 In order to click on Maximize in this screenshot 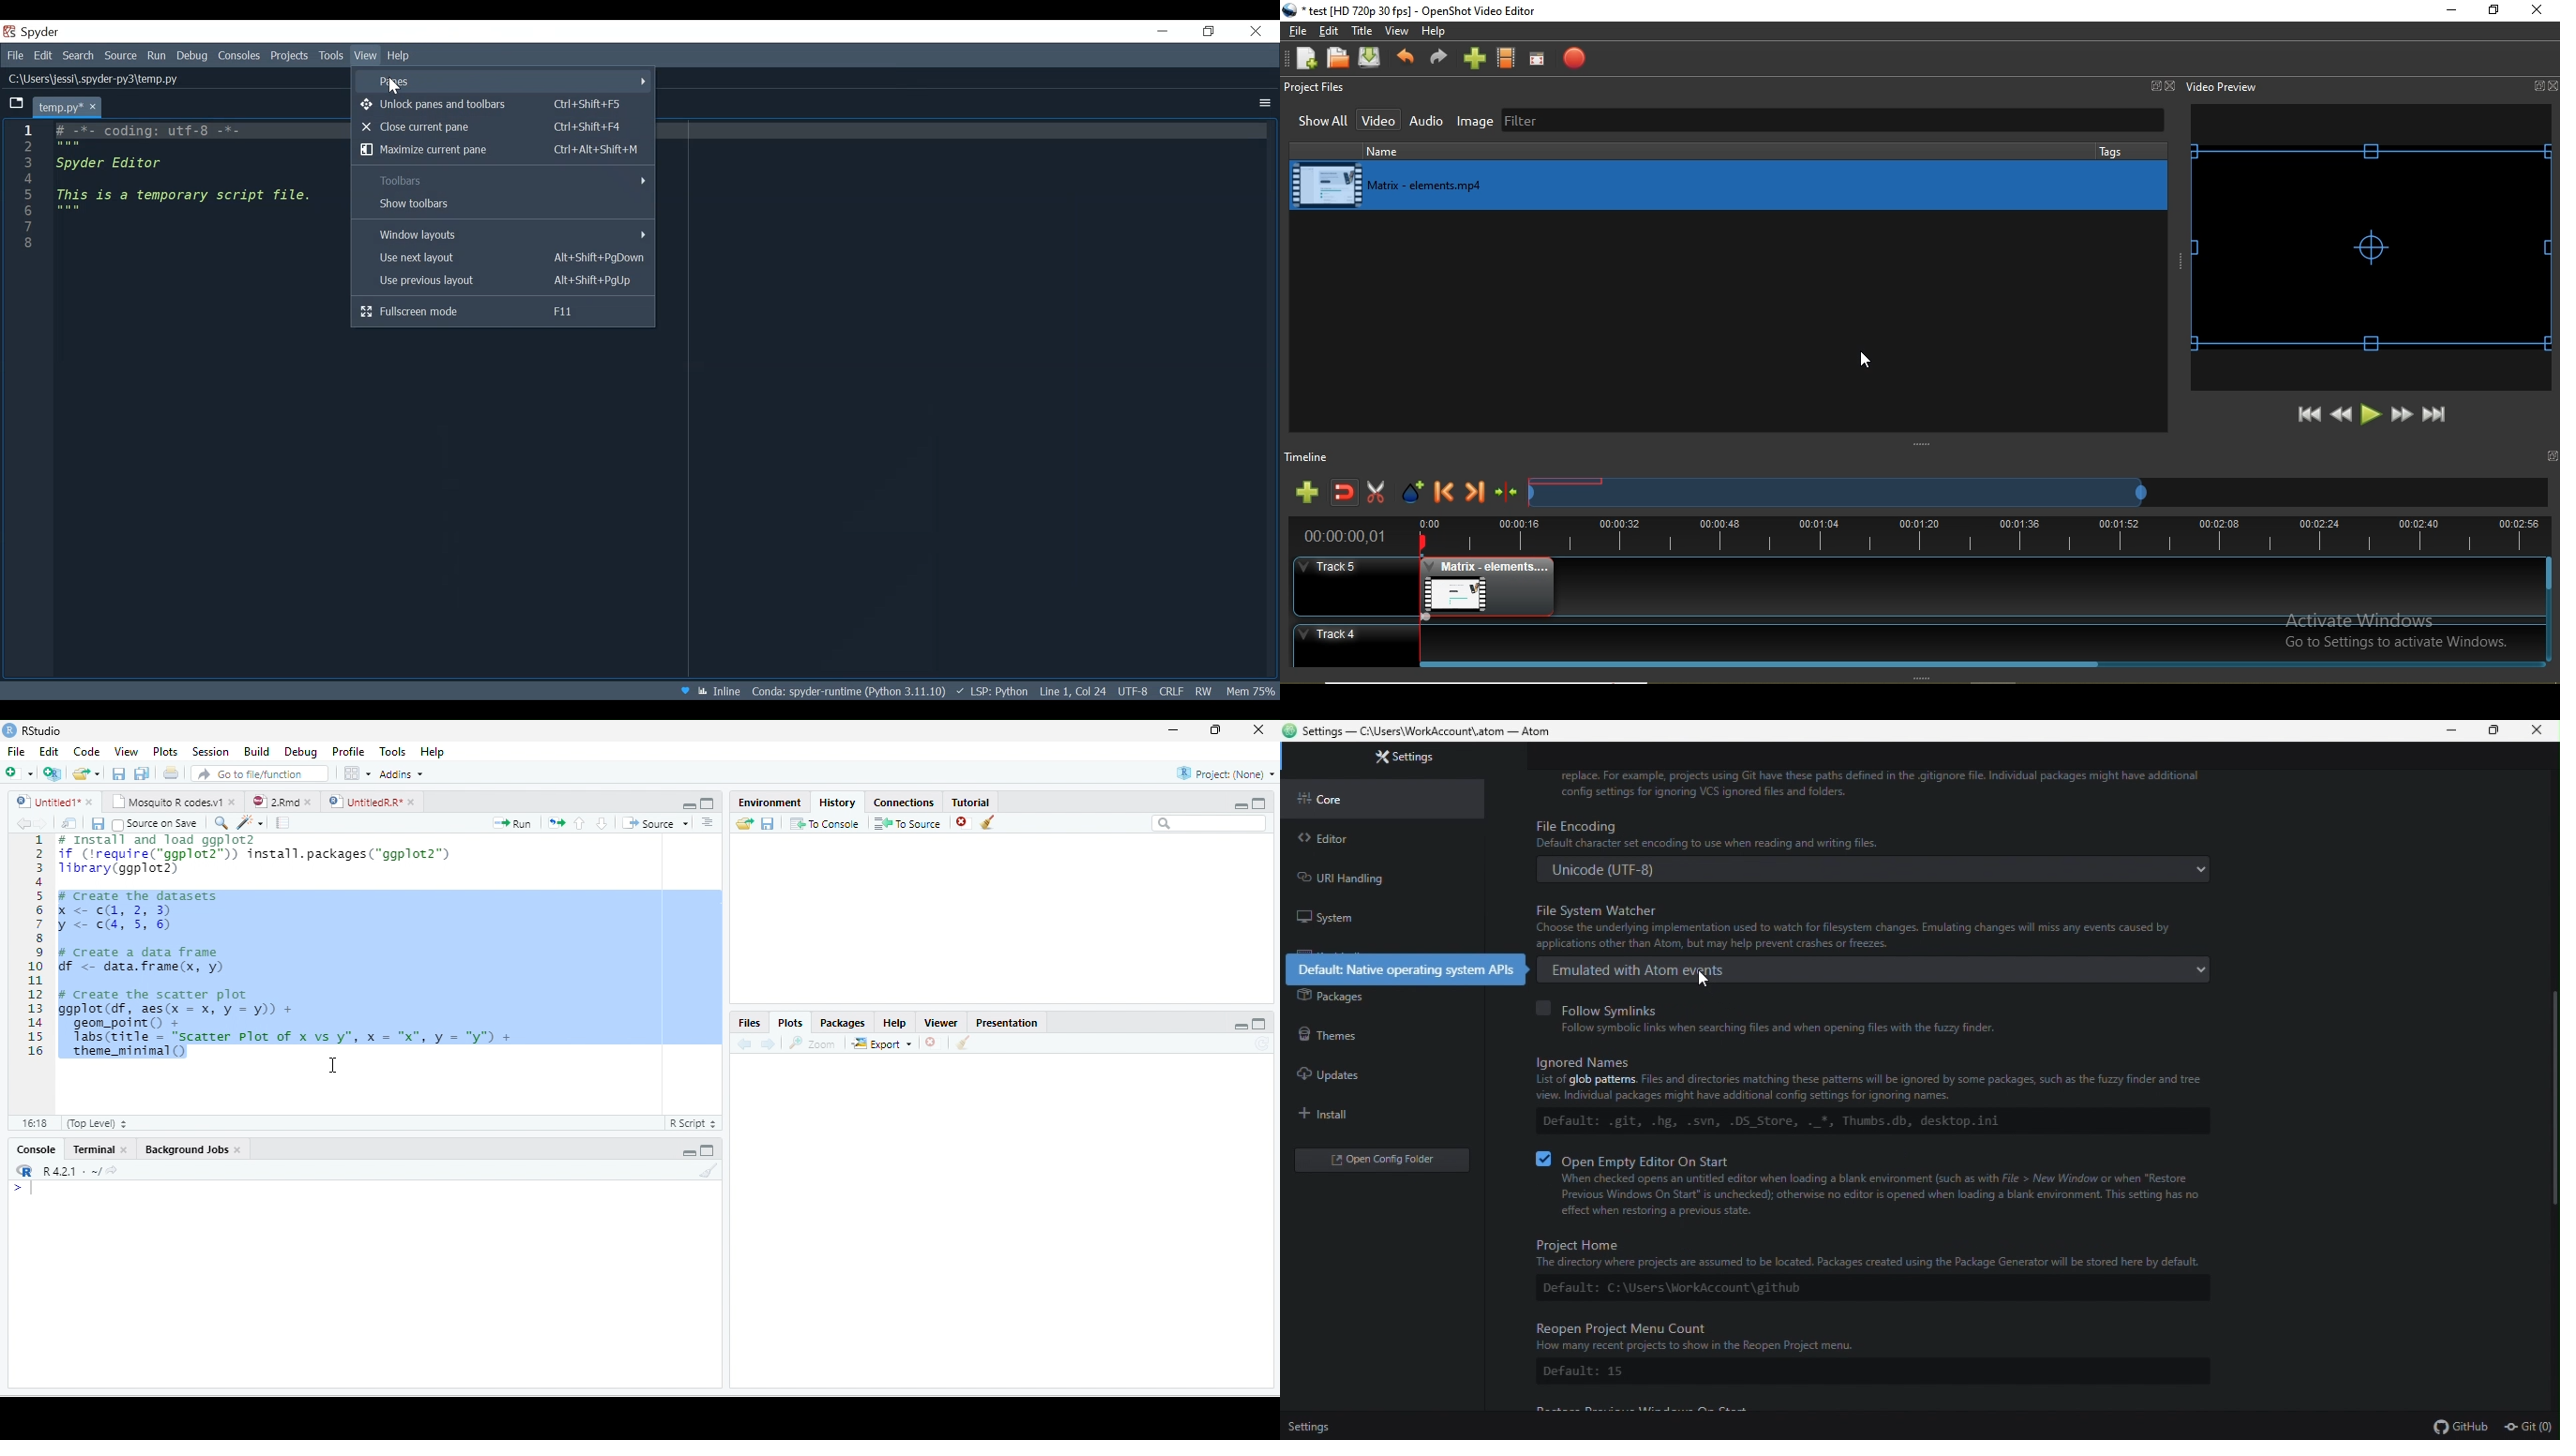, I will do `click(1260, 1023)`.